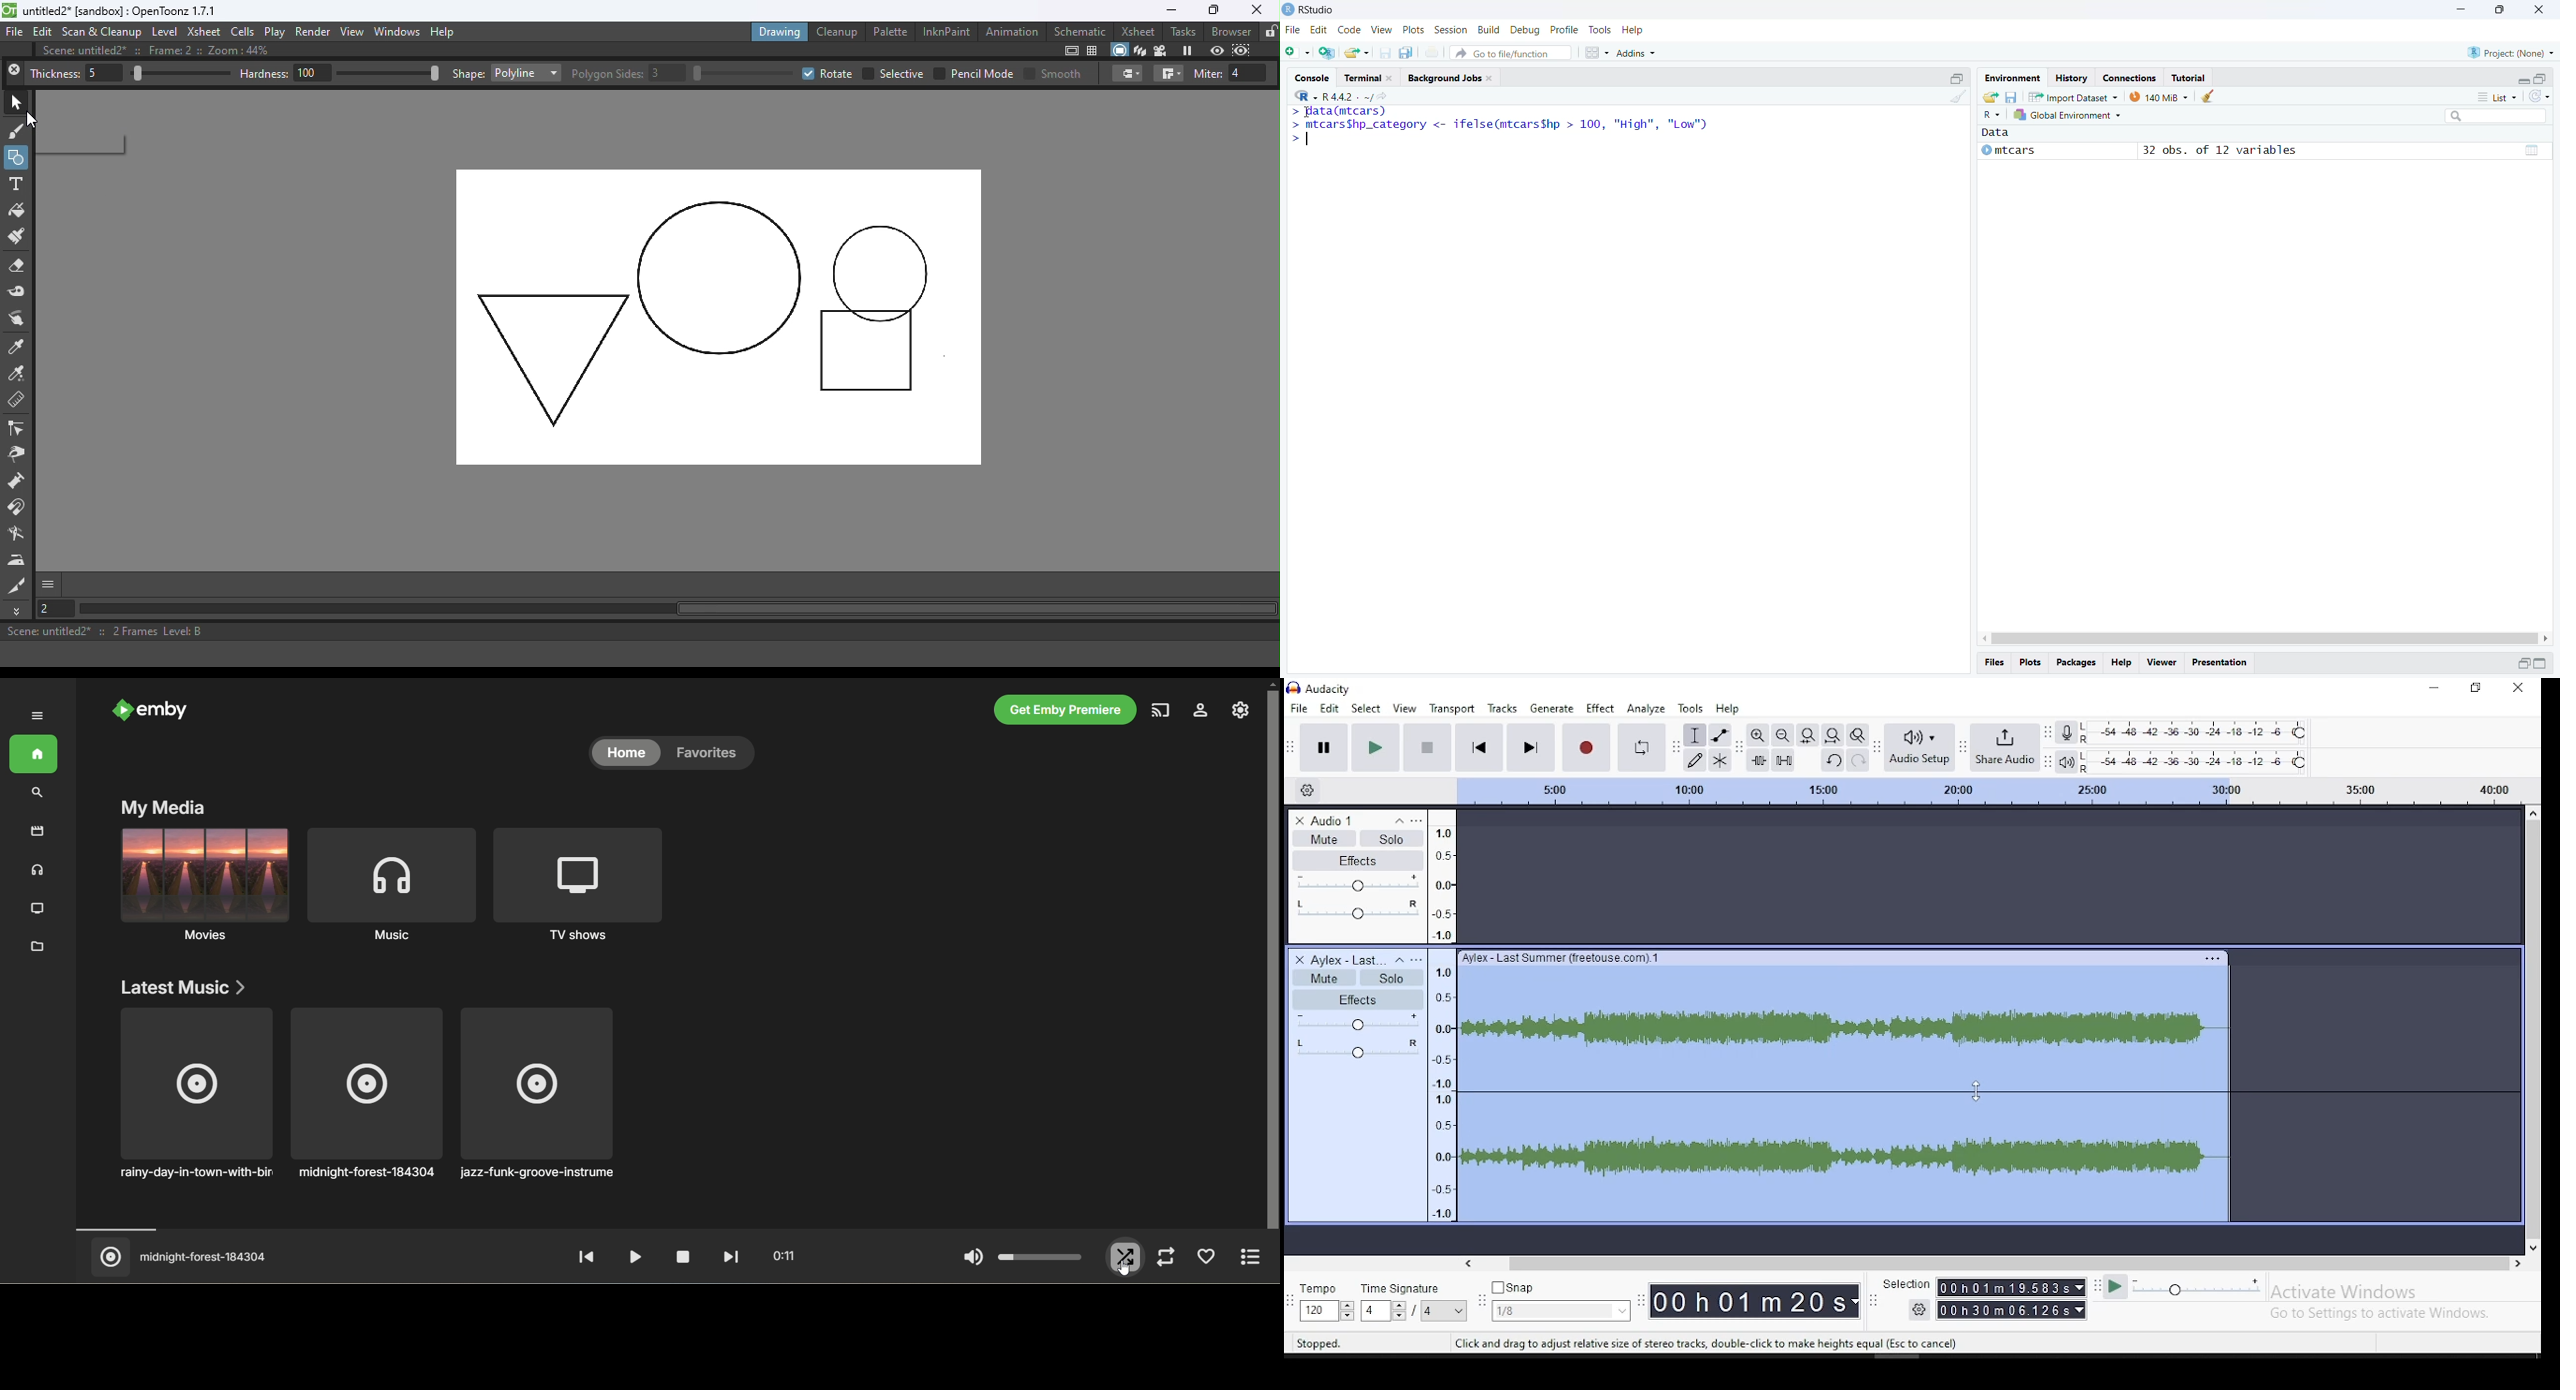 The image size is (2576, 1400). I want to click on Environment, so click(2012, 78).